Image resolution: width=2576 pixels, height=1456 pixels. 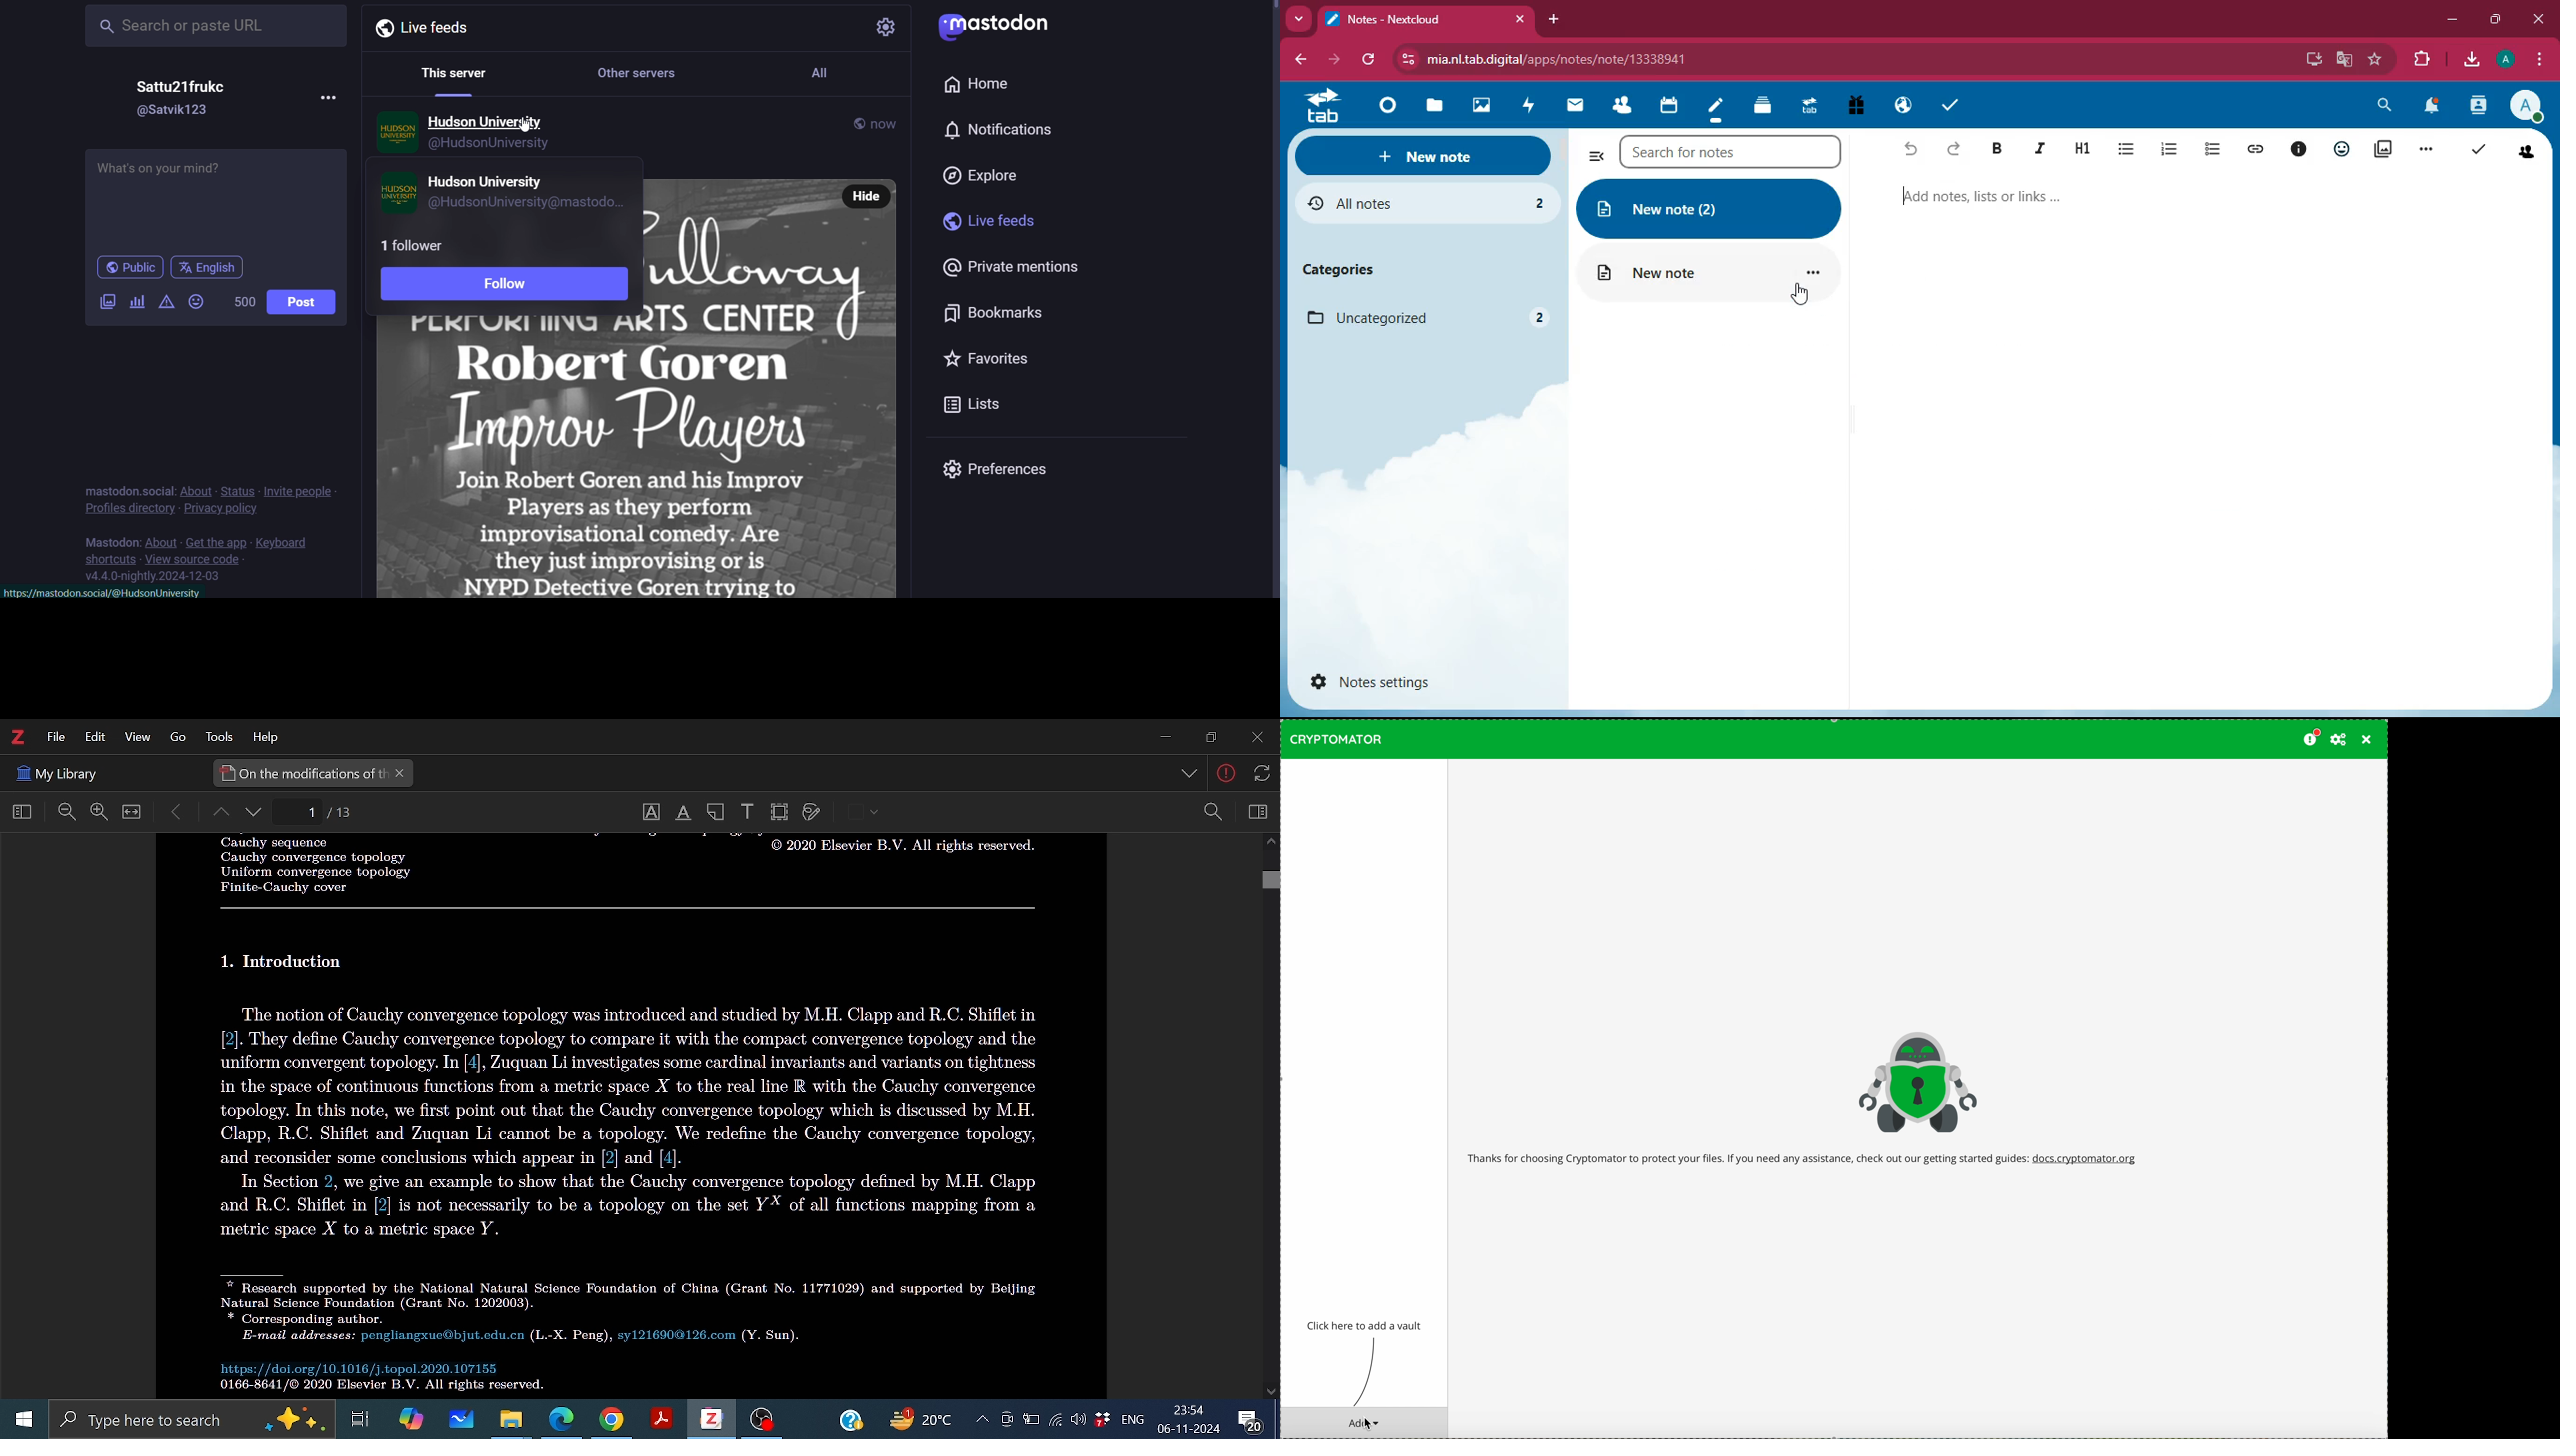 What do you see at coordinates (455, 76) in the screenshot?
I see `this server` at bounding box center [455, 76].